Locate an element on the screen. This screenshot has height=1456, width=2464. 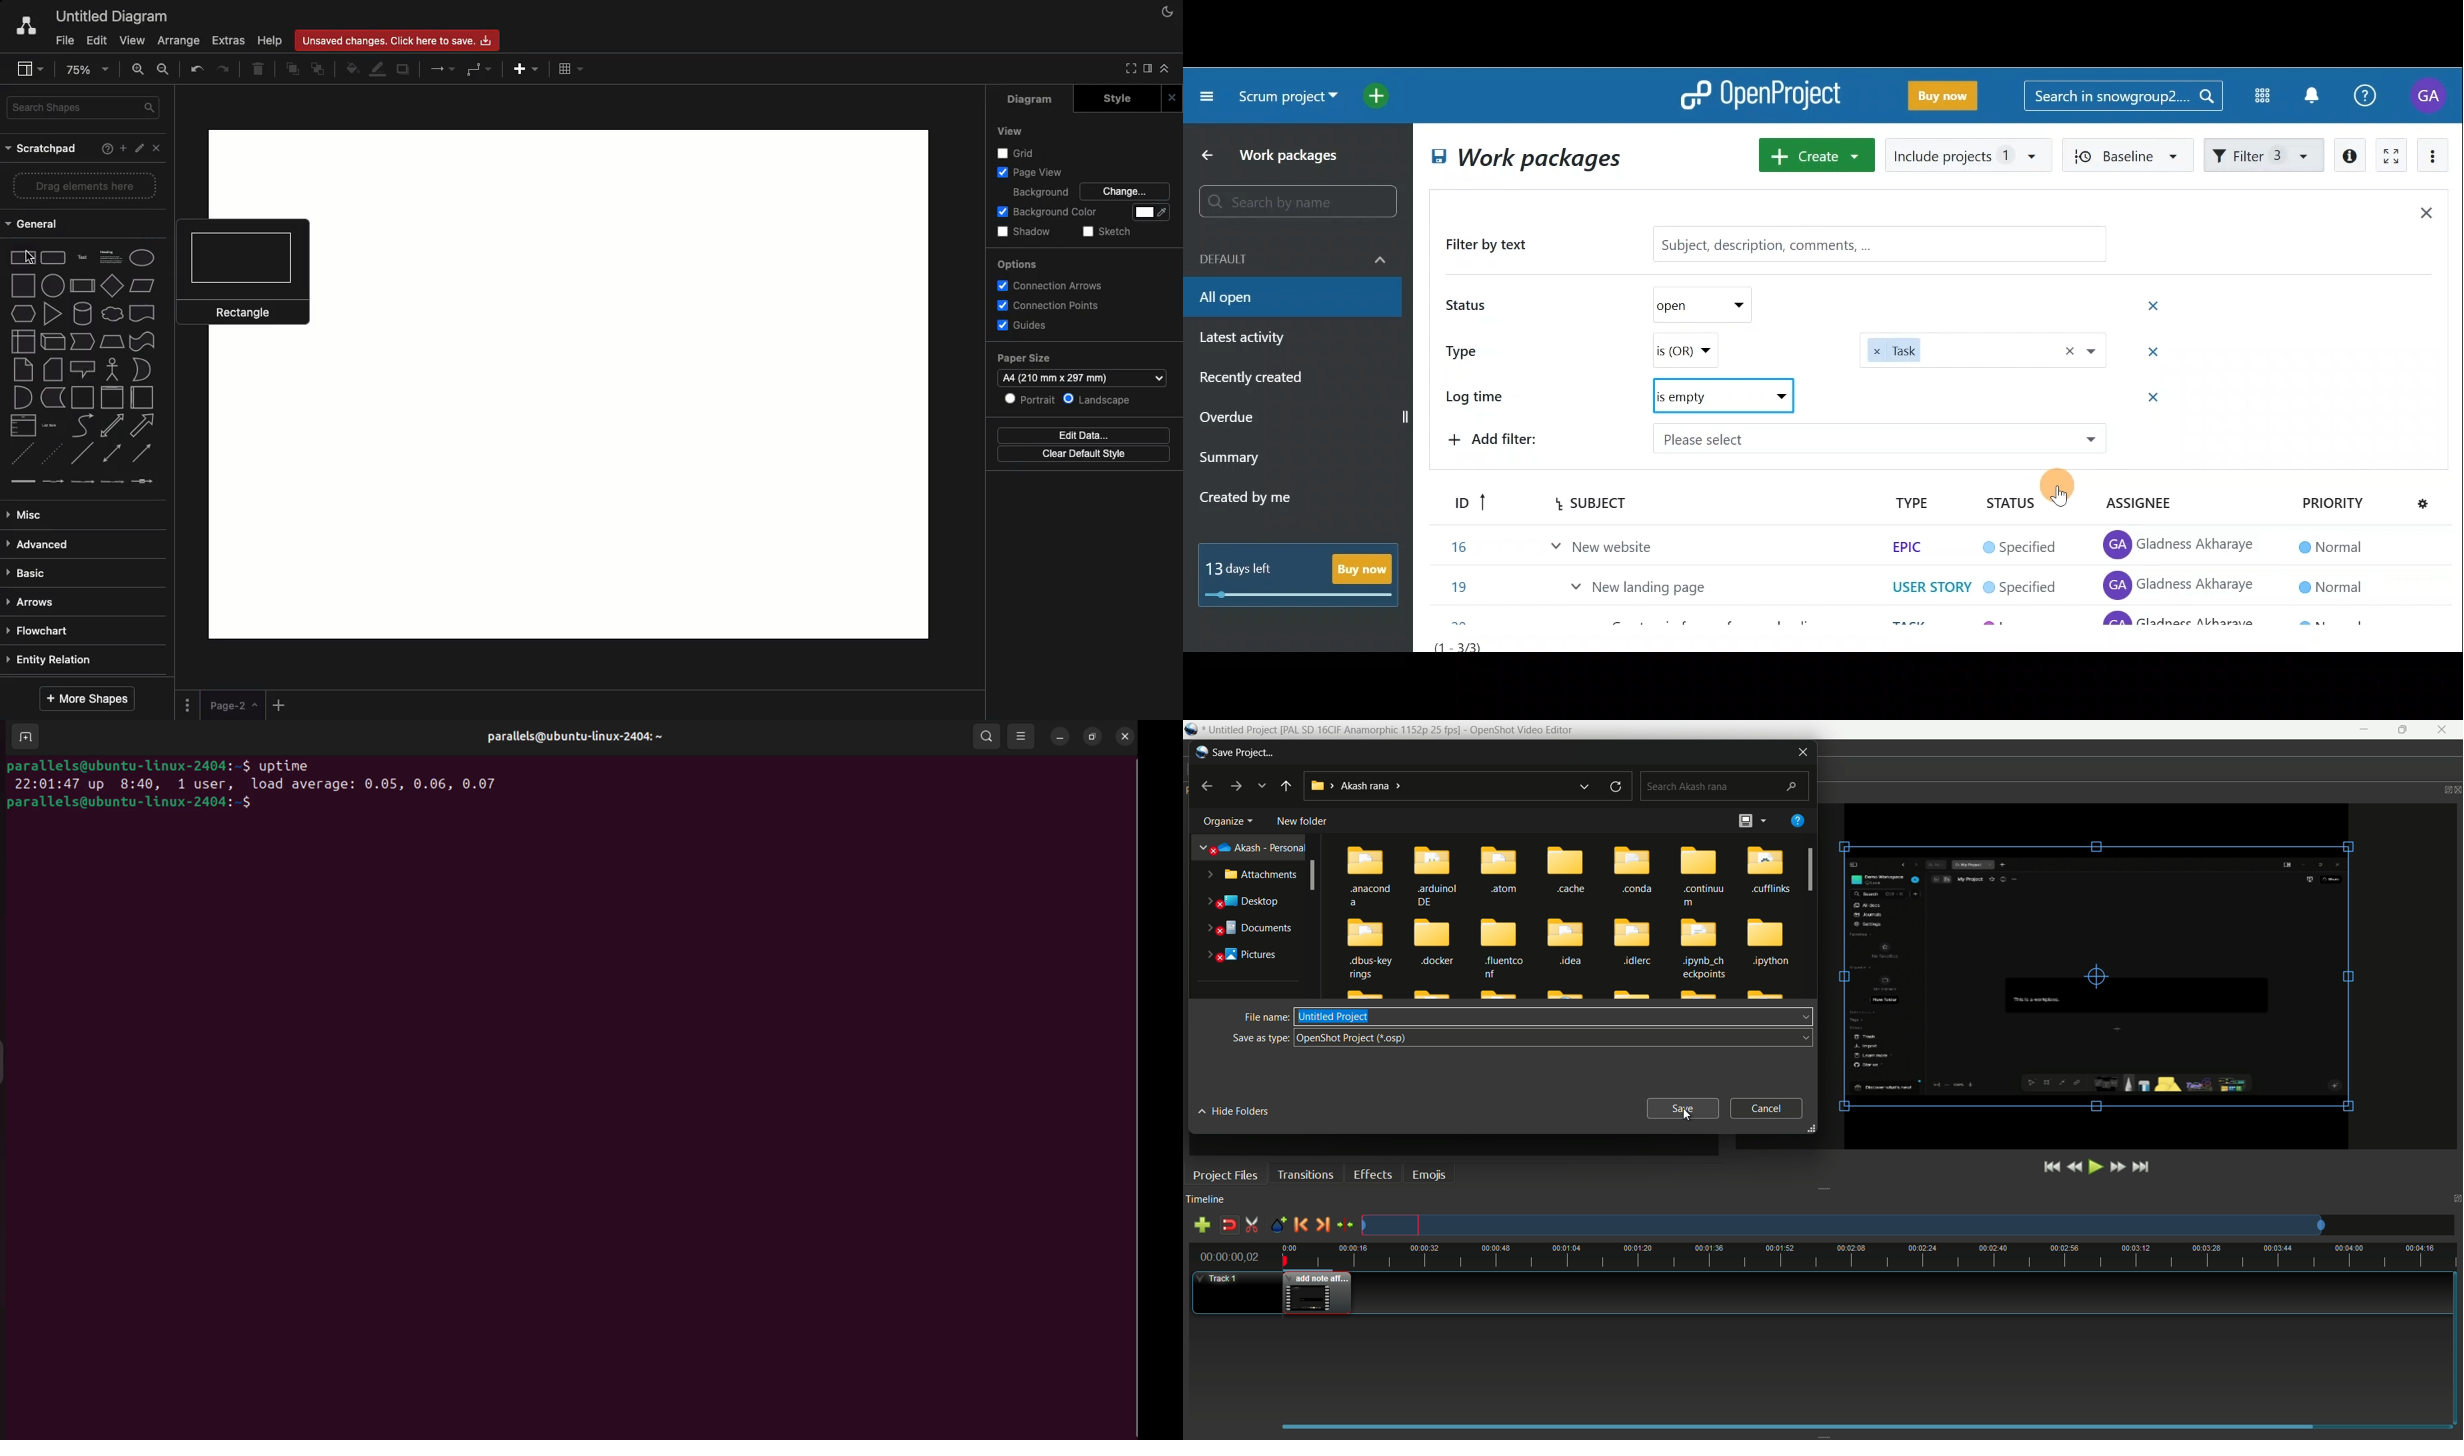
scroll bar is located at coordinates (1812, 869).